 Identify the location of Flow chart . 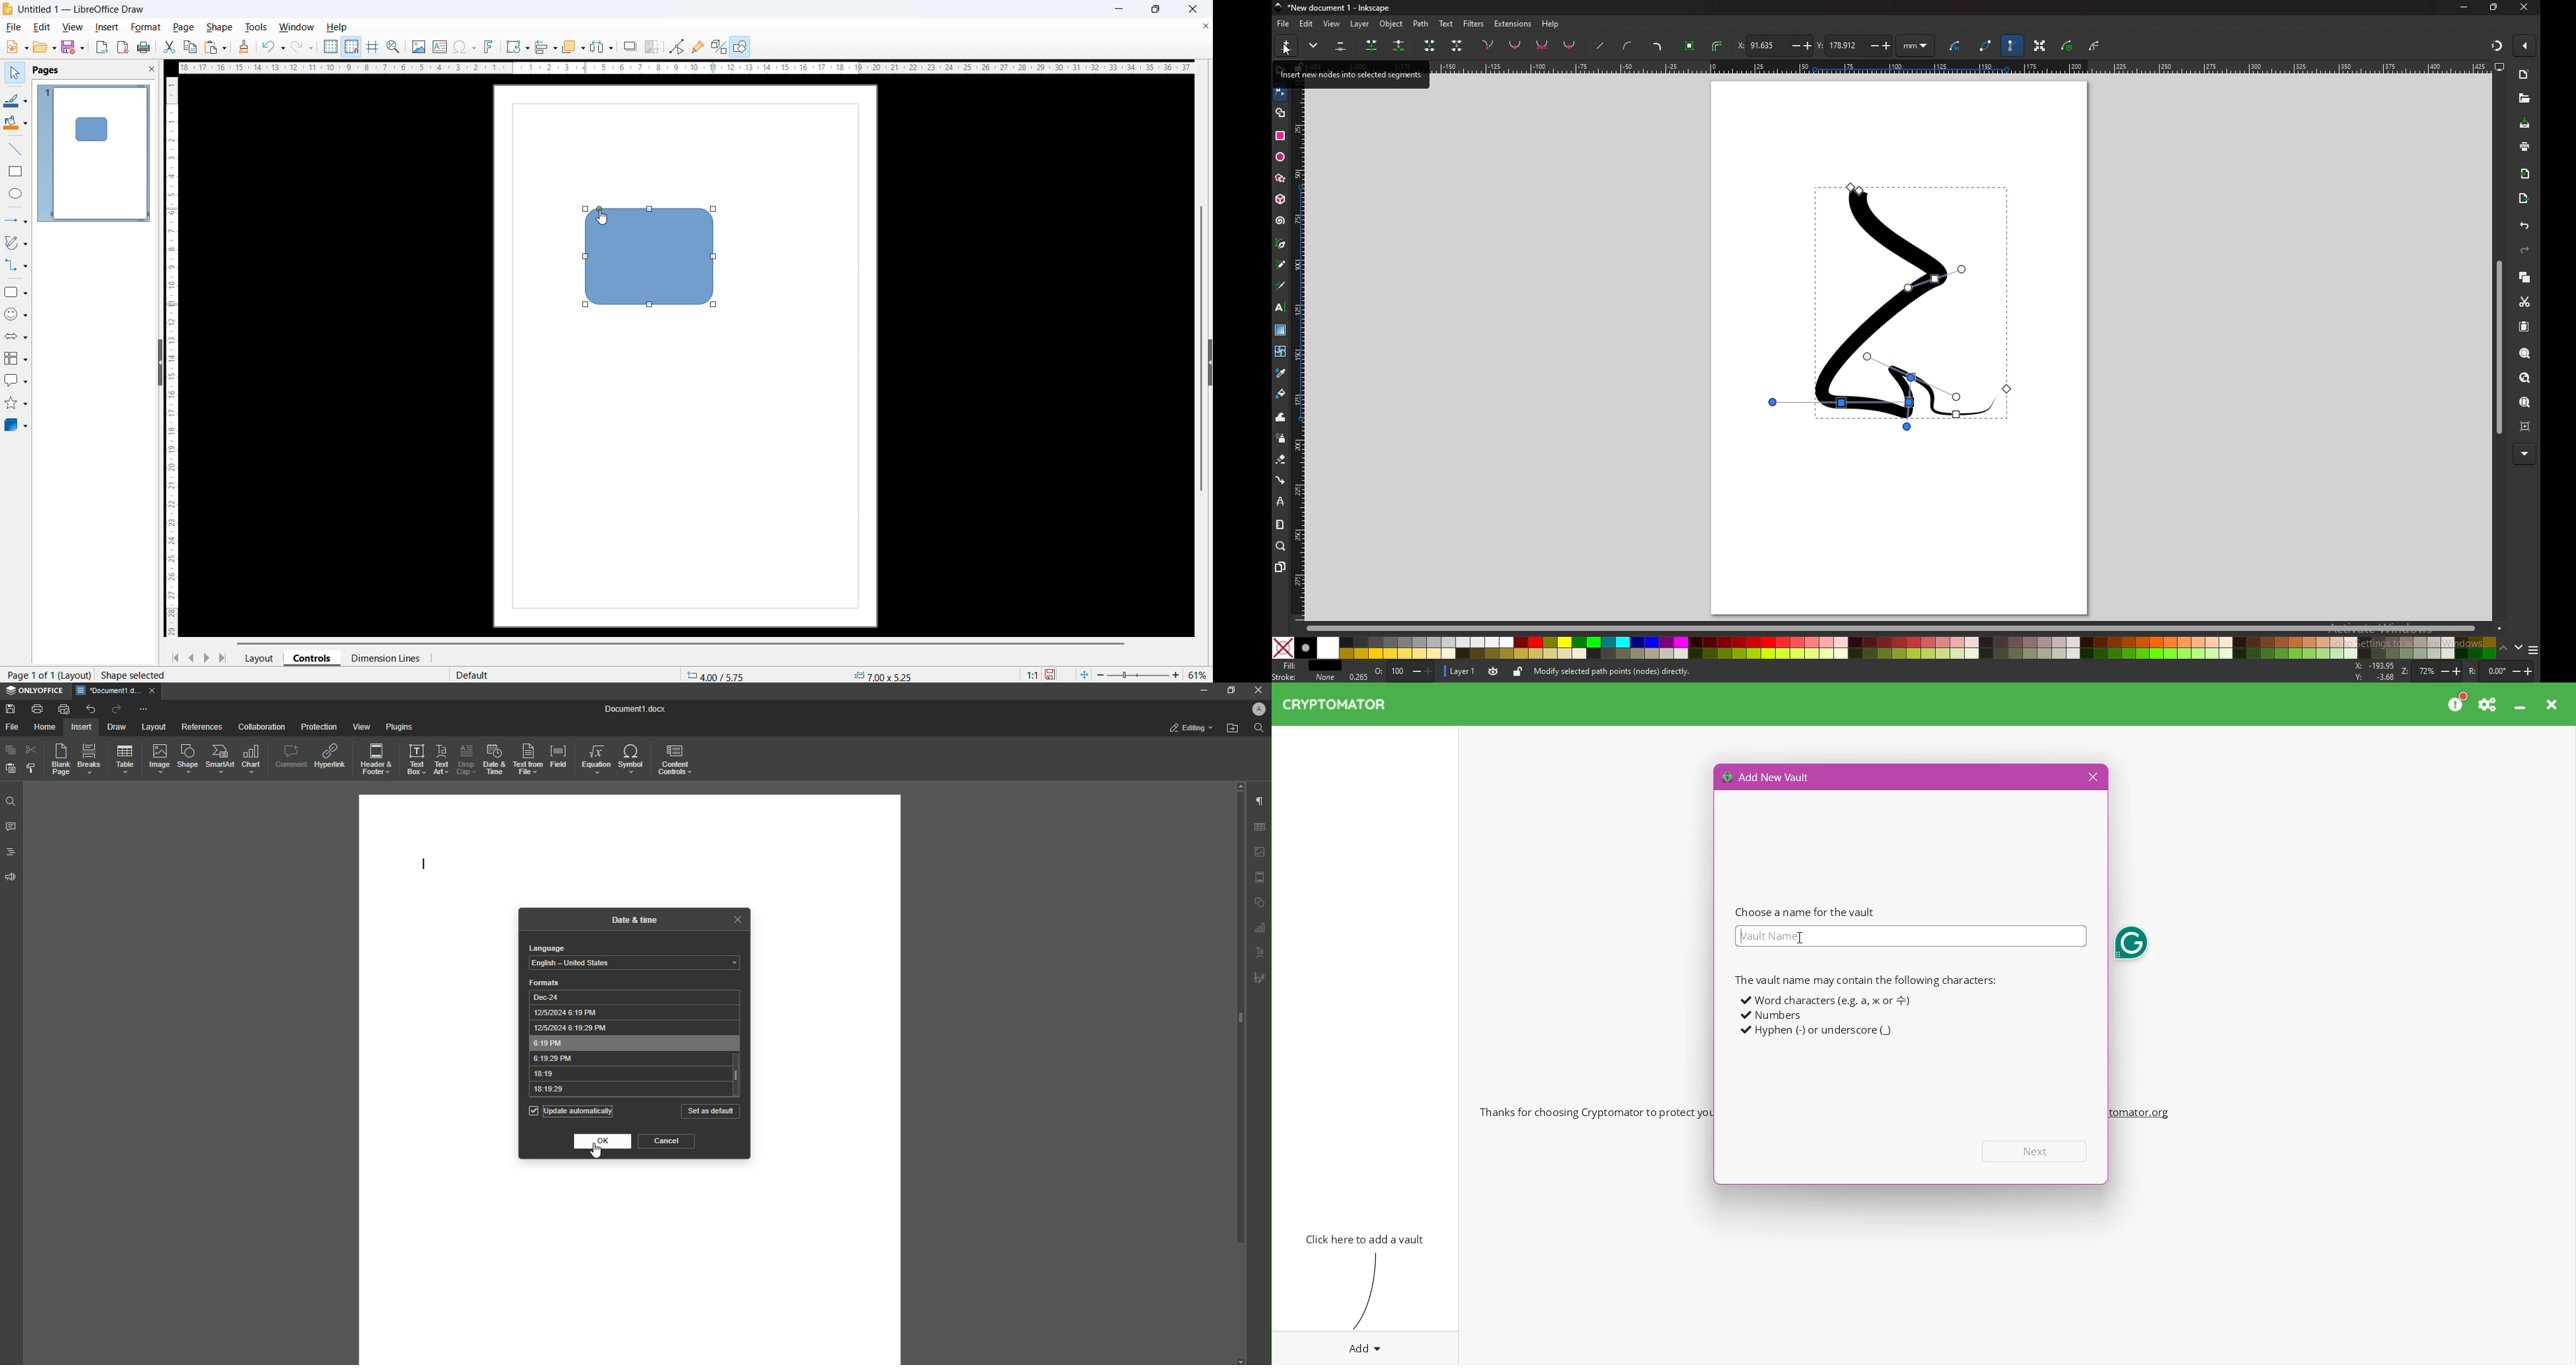
(15, 359).